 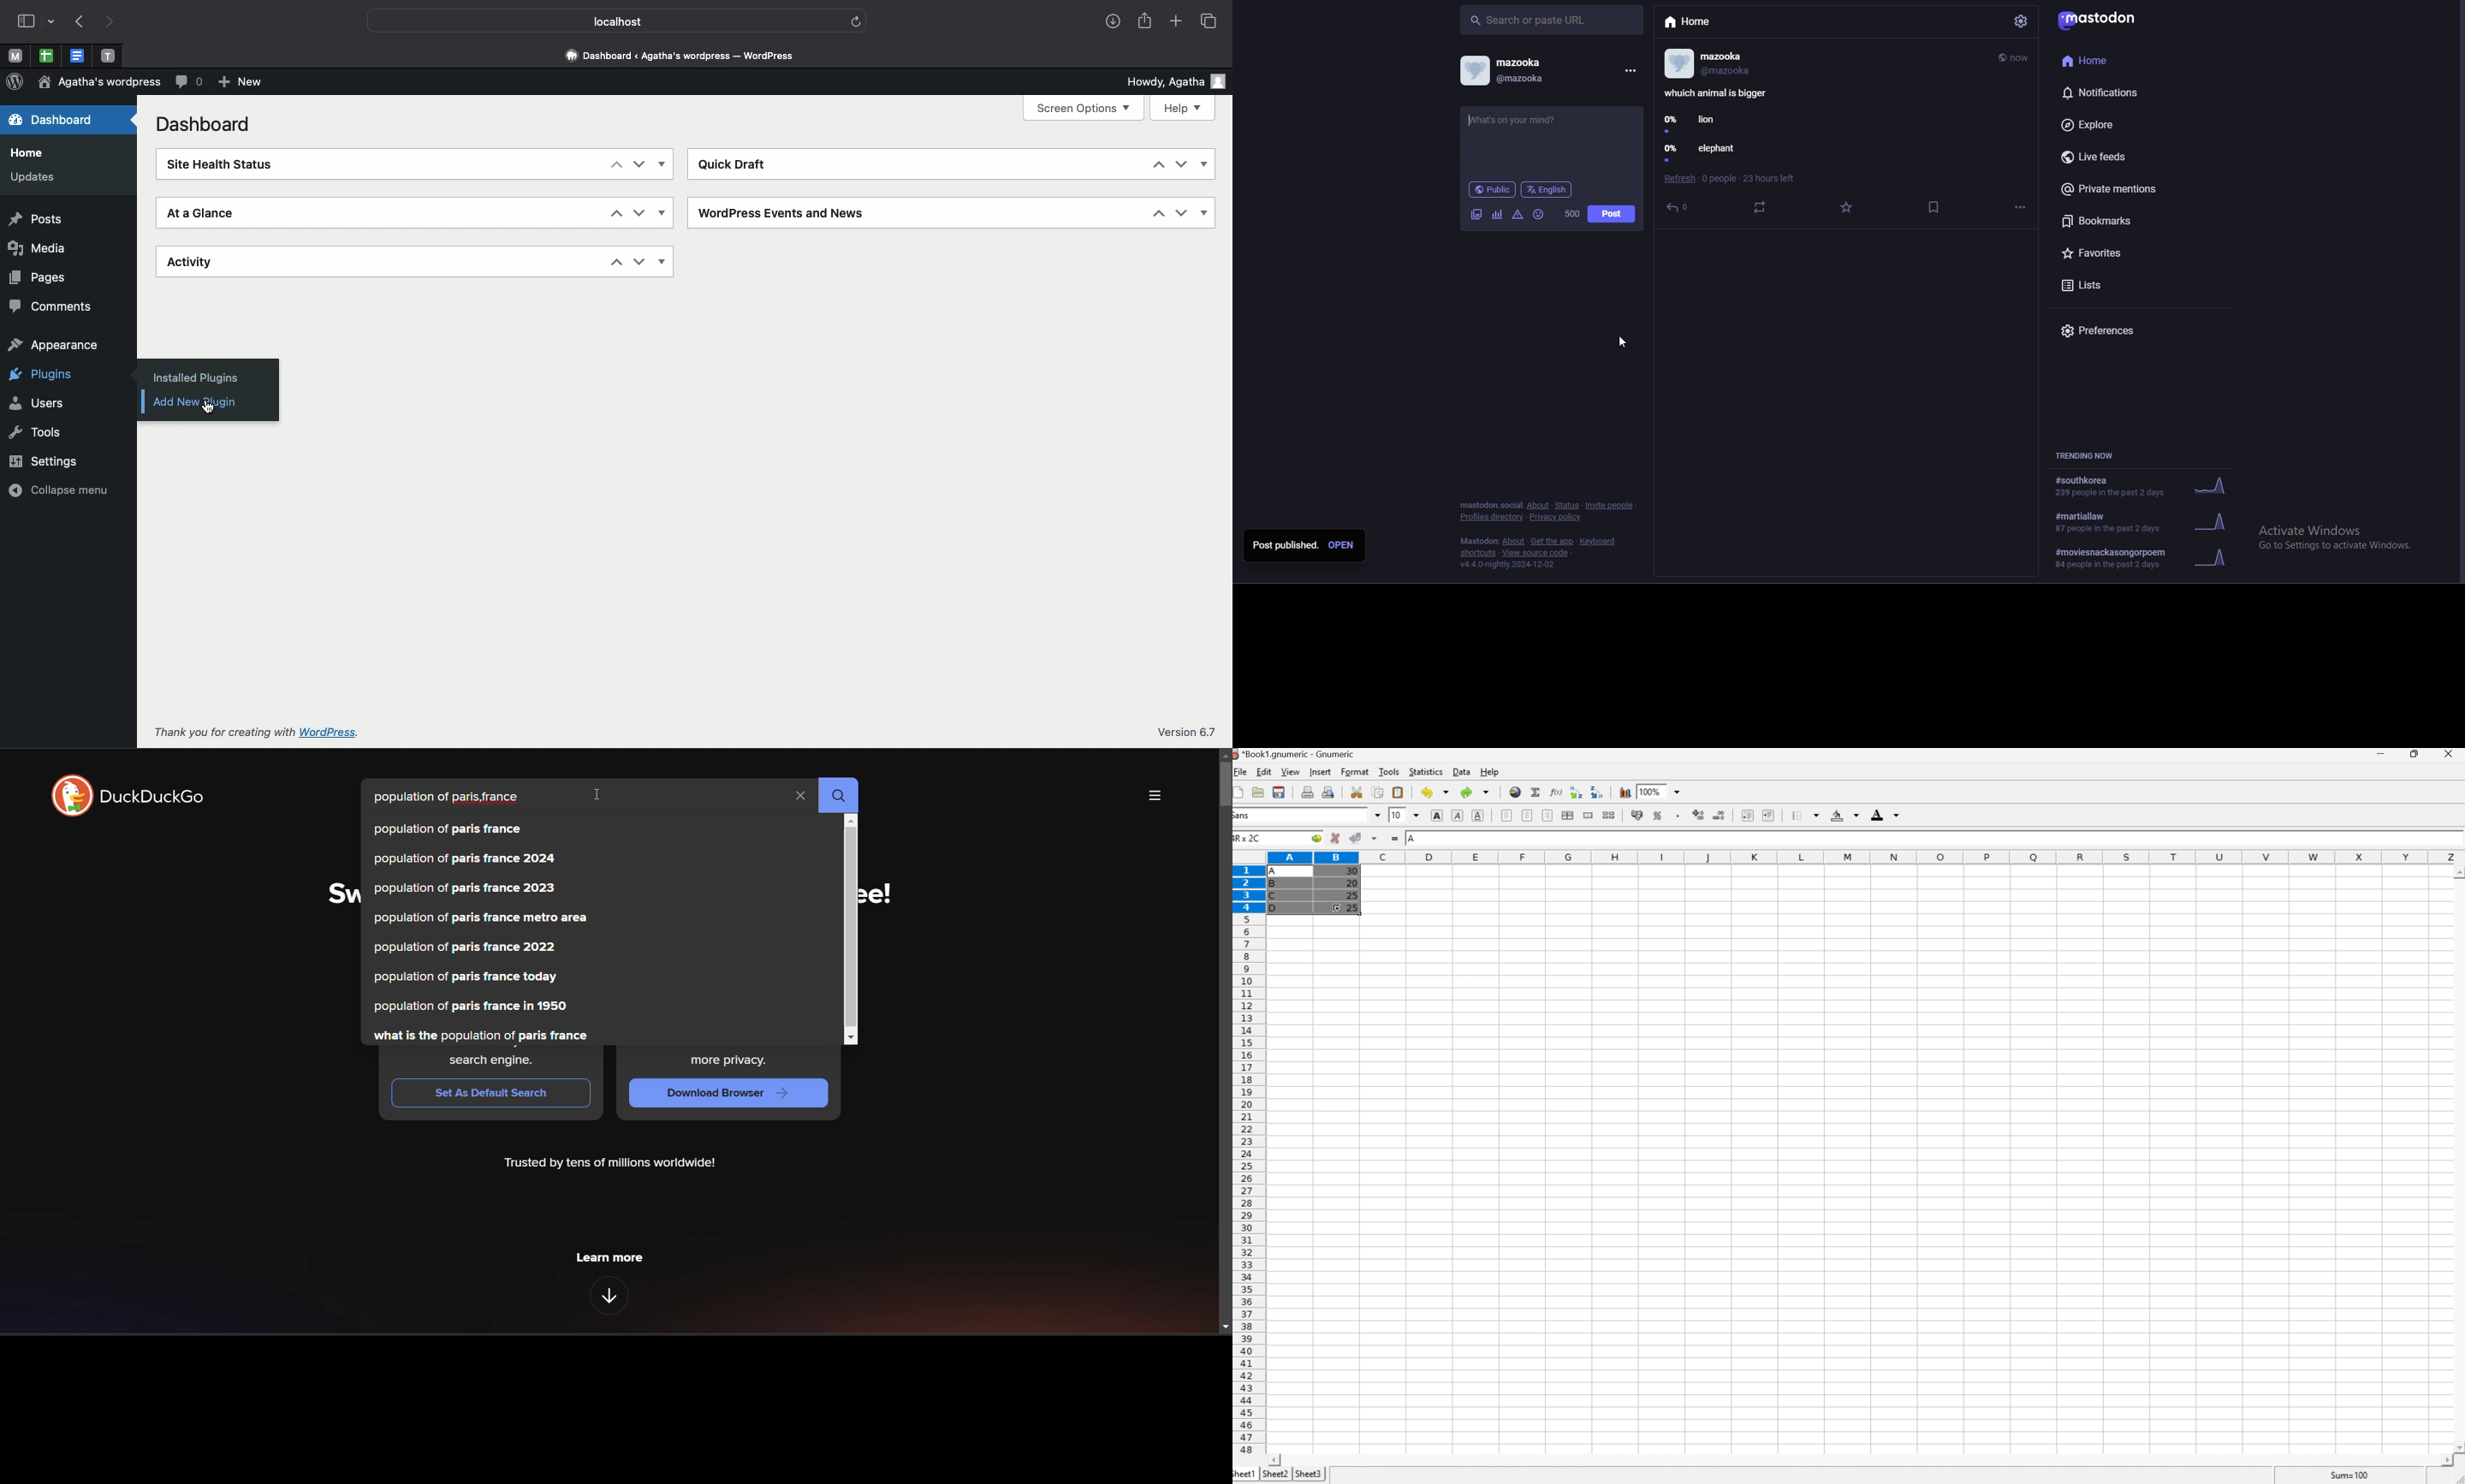 I want to click on Sidebar, so click(x=27, y=22).